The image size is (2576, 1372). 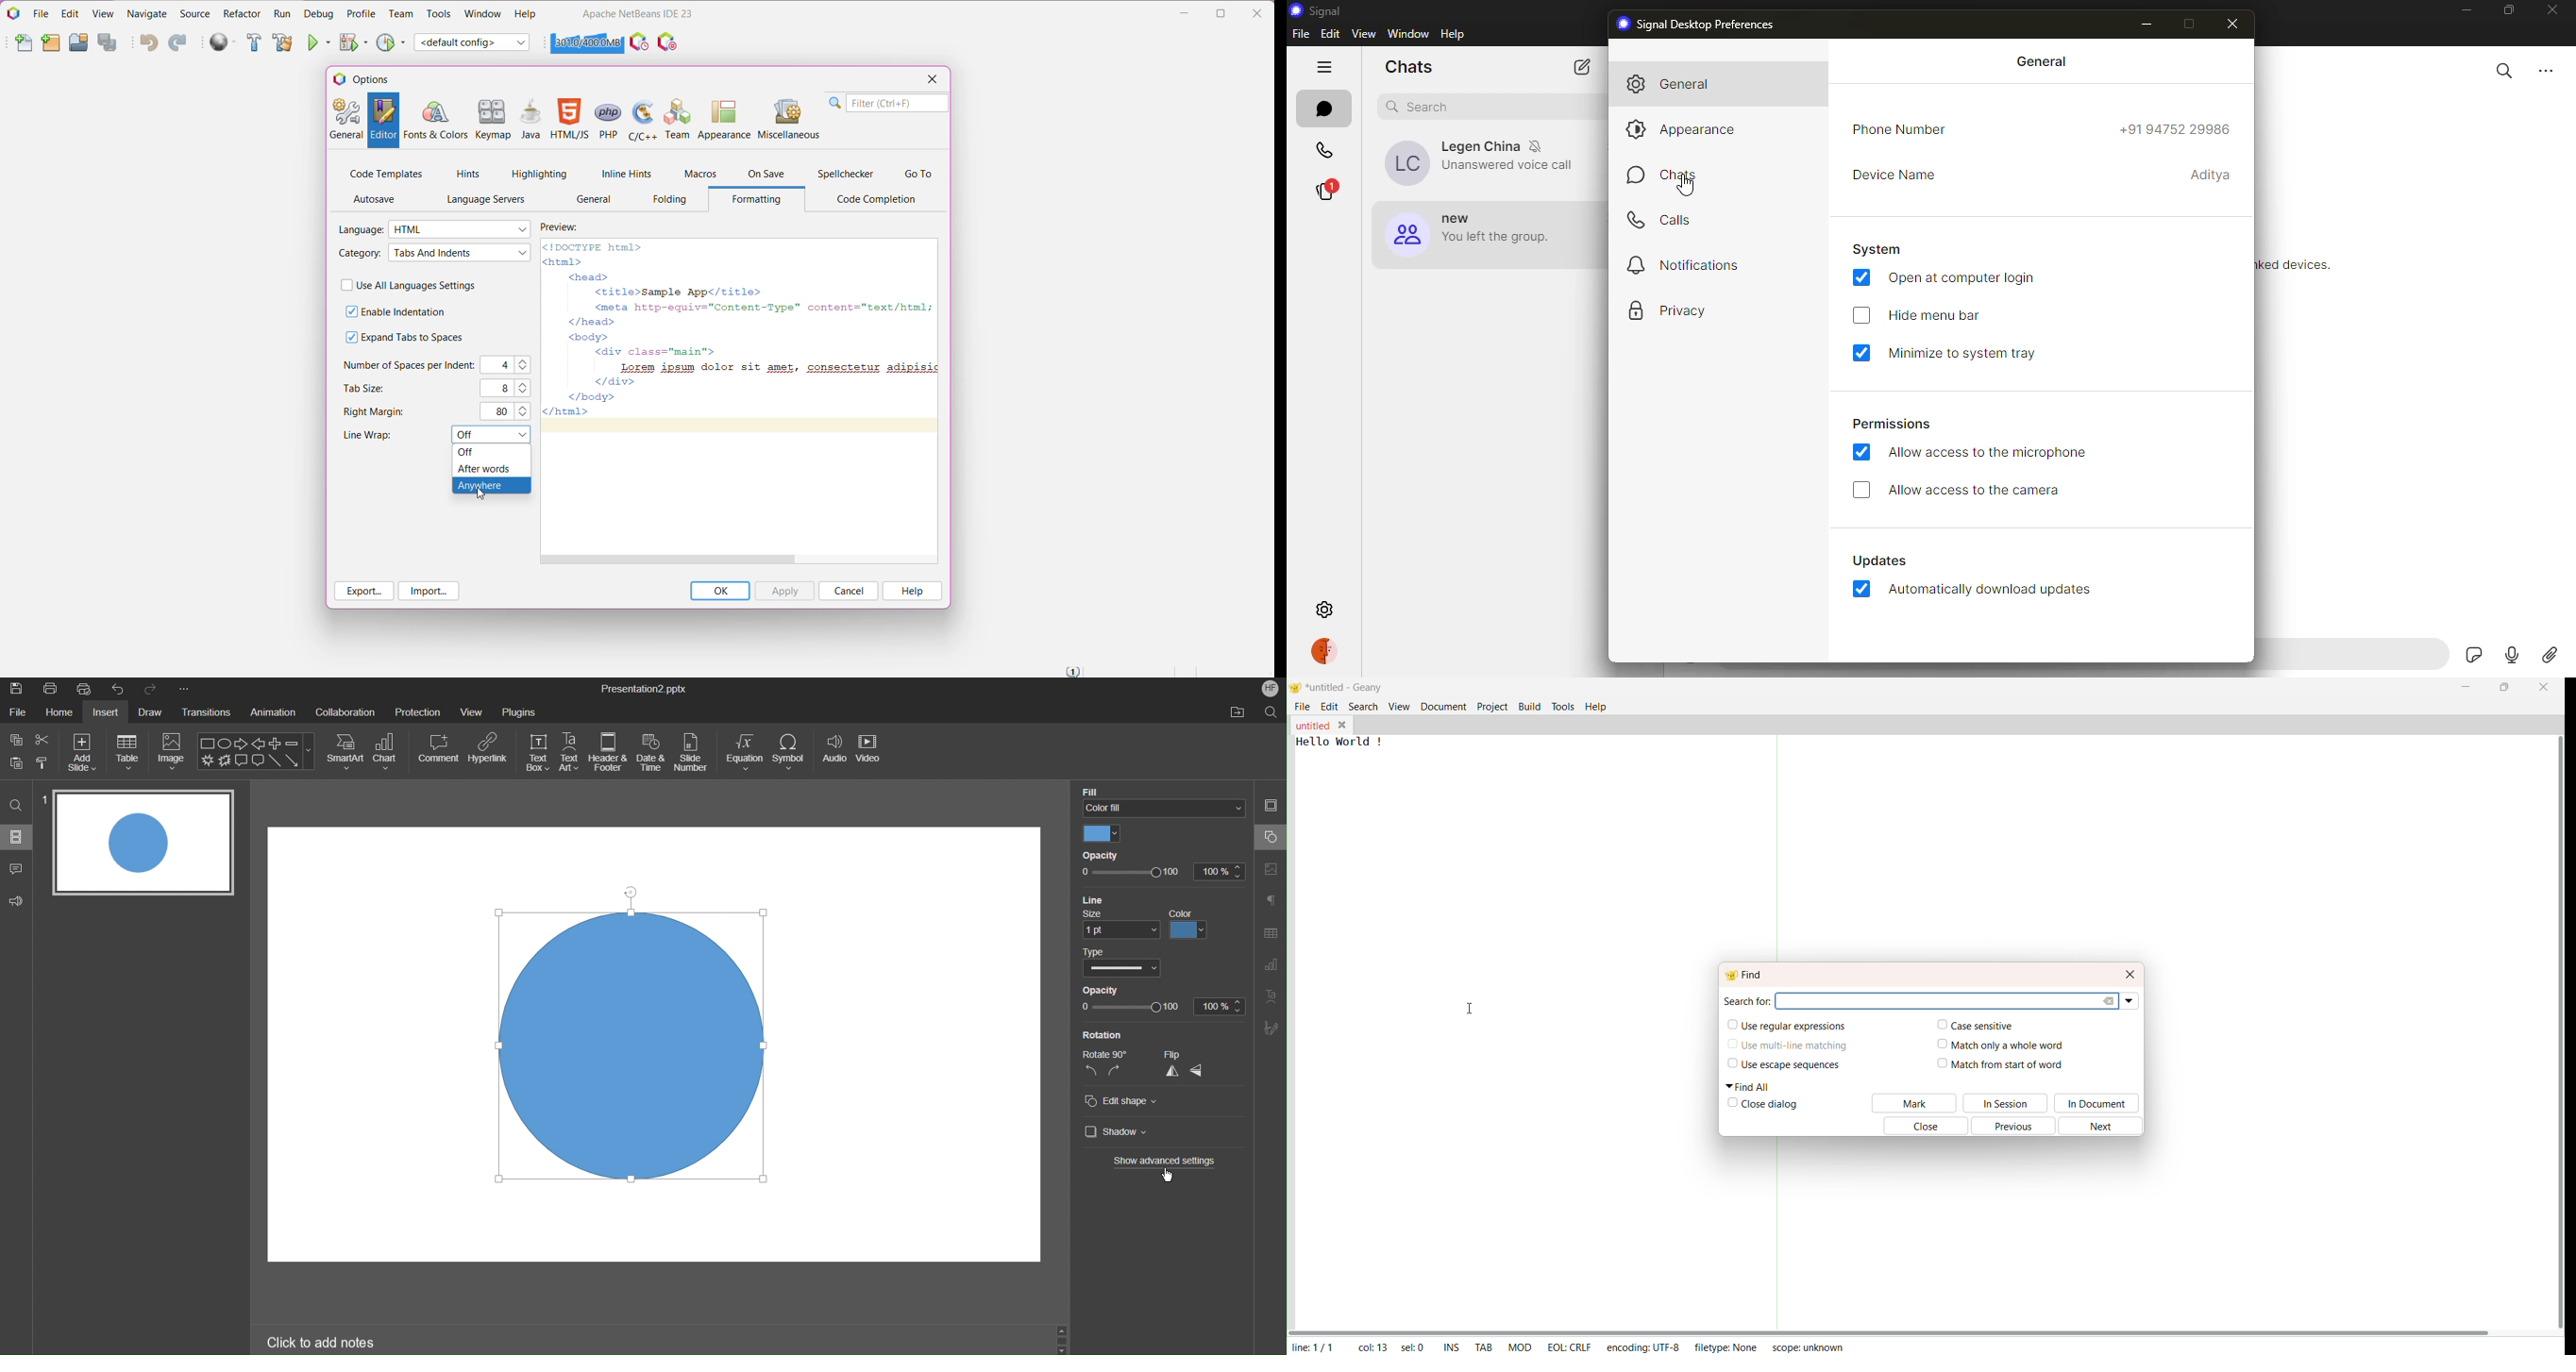 What do you see at coordinates (17, 836) in the screenshot?
I see `Sildes` at bounding box center [17, 836].